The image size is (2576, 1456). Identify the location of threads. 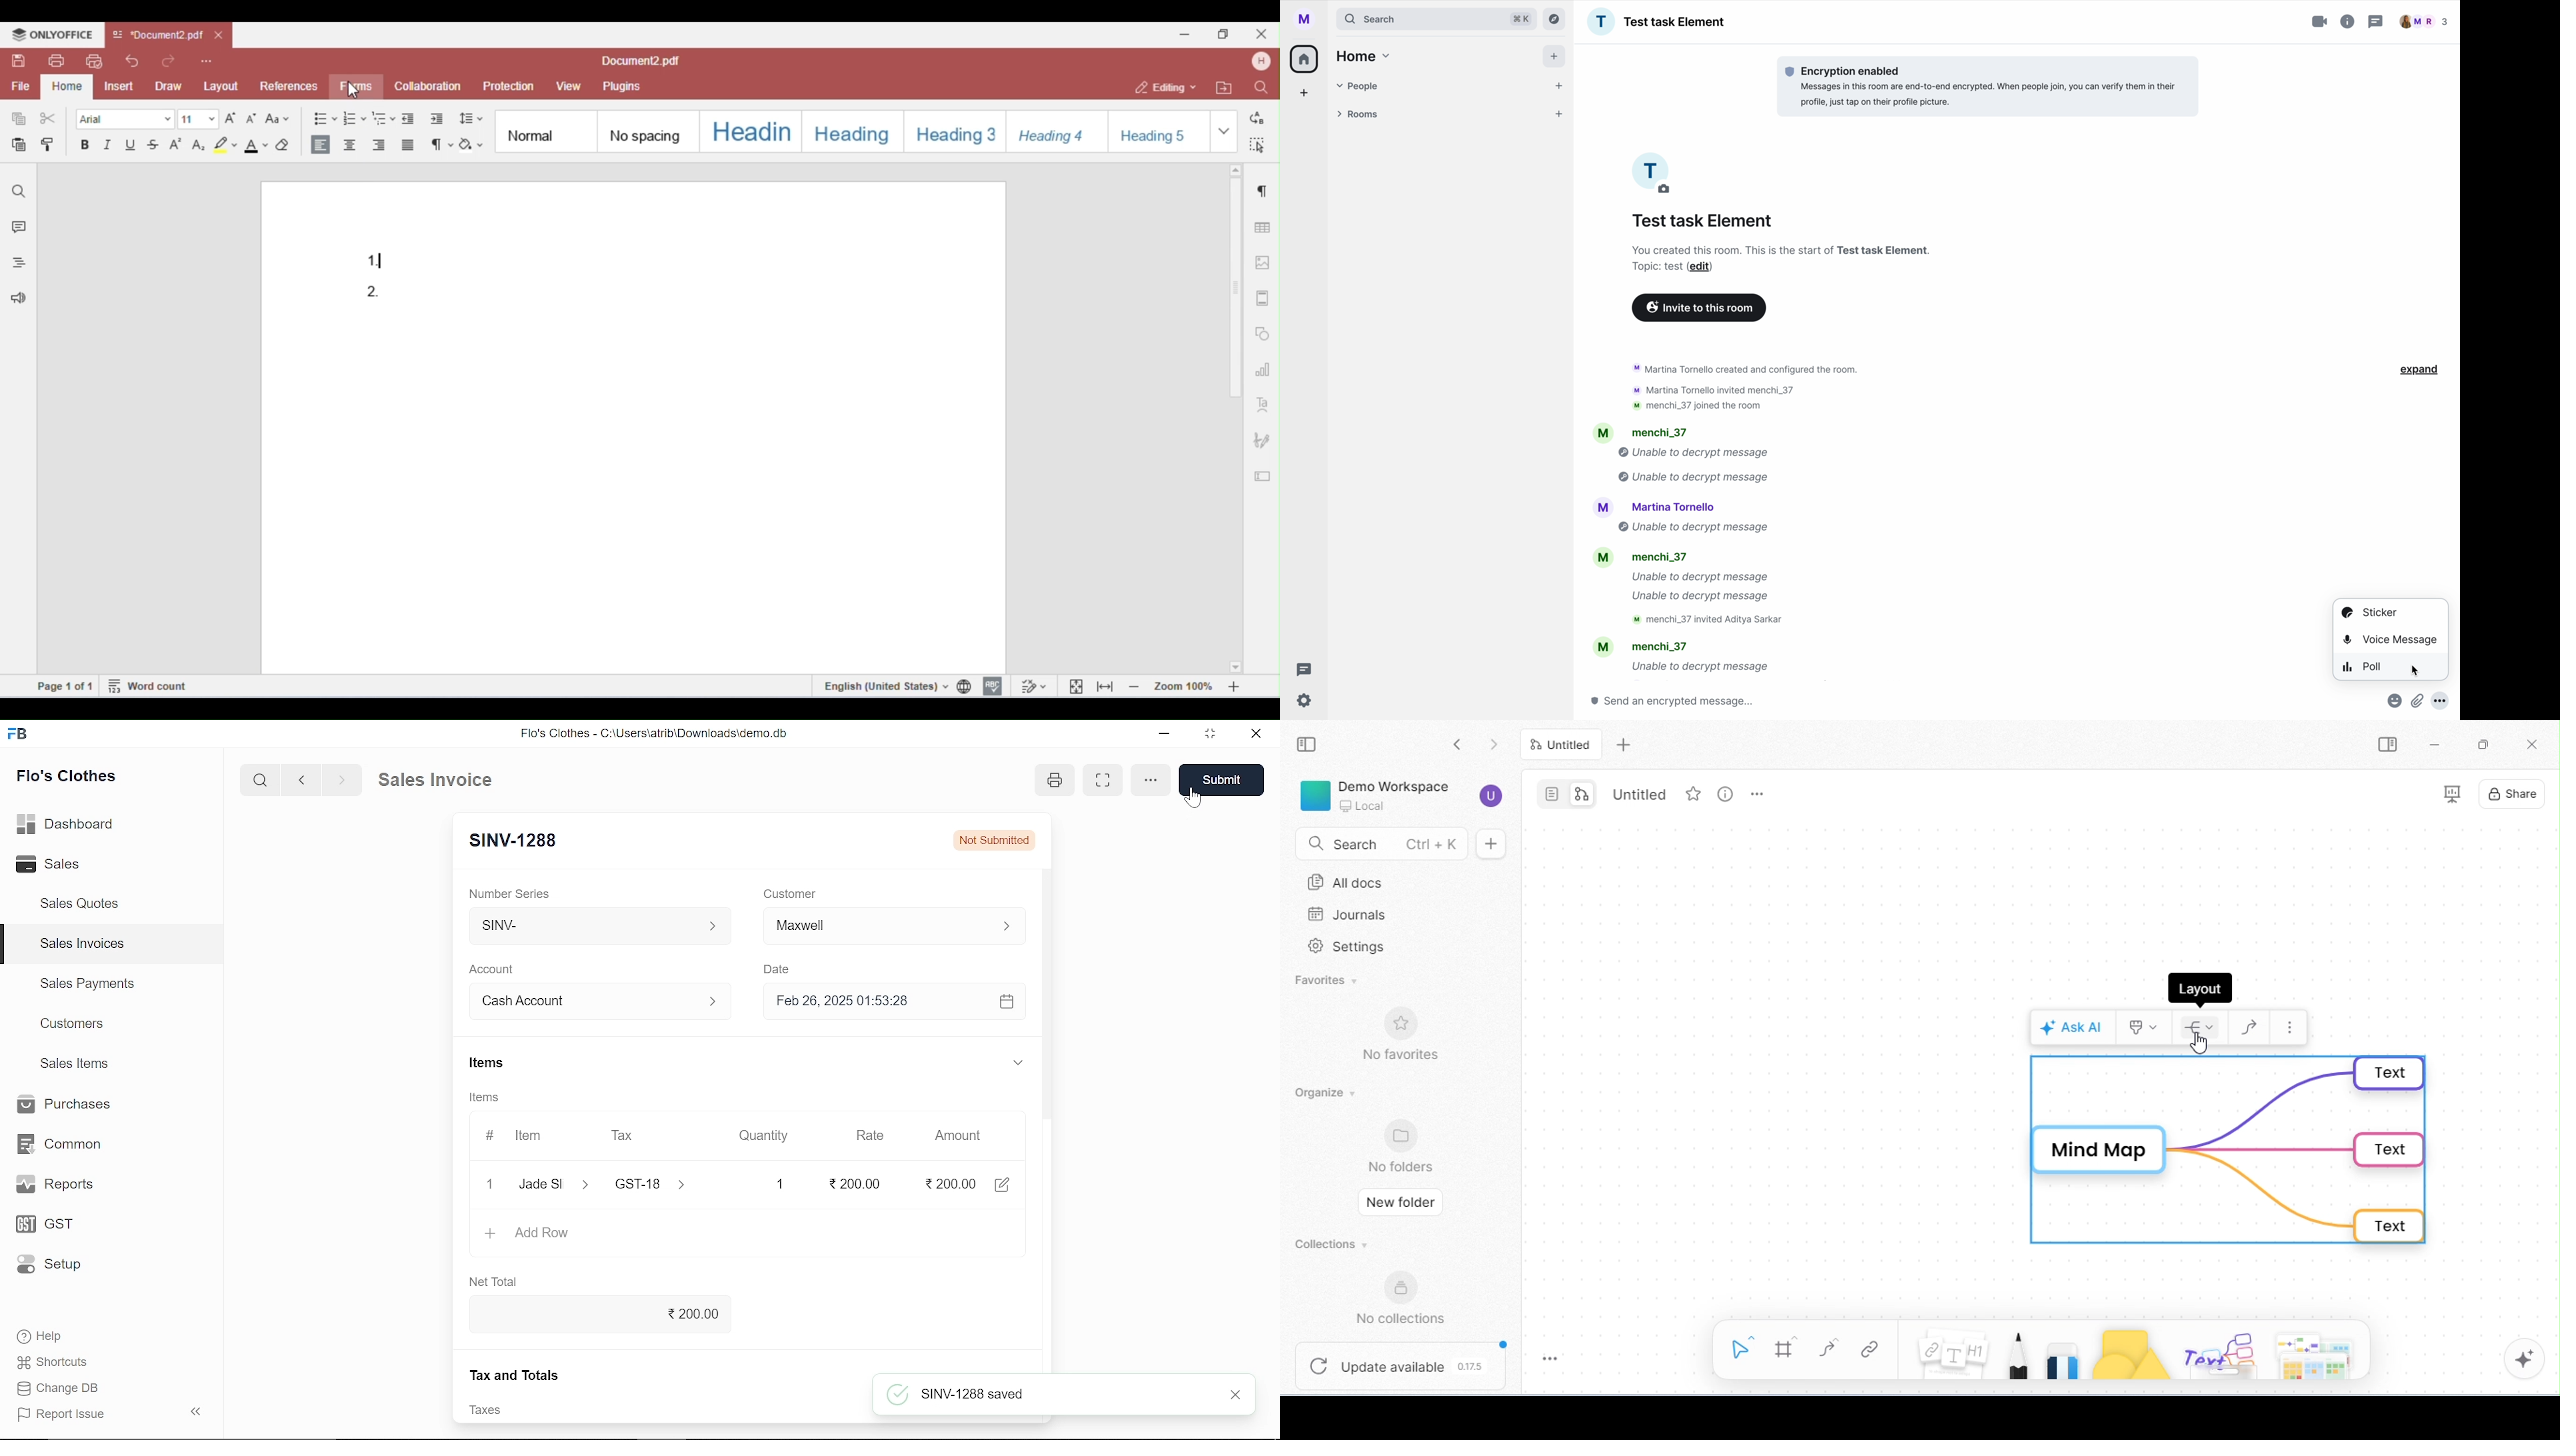
(1301, 670).